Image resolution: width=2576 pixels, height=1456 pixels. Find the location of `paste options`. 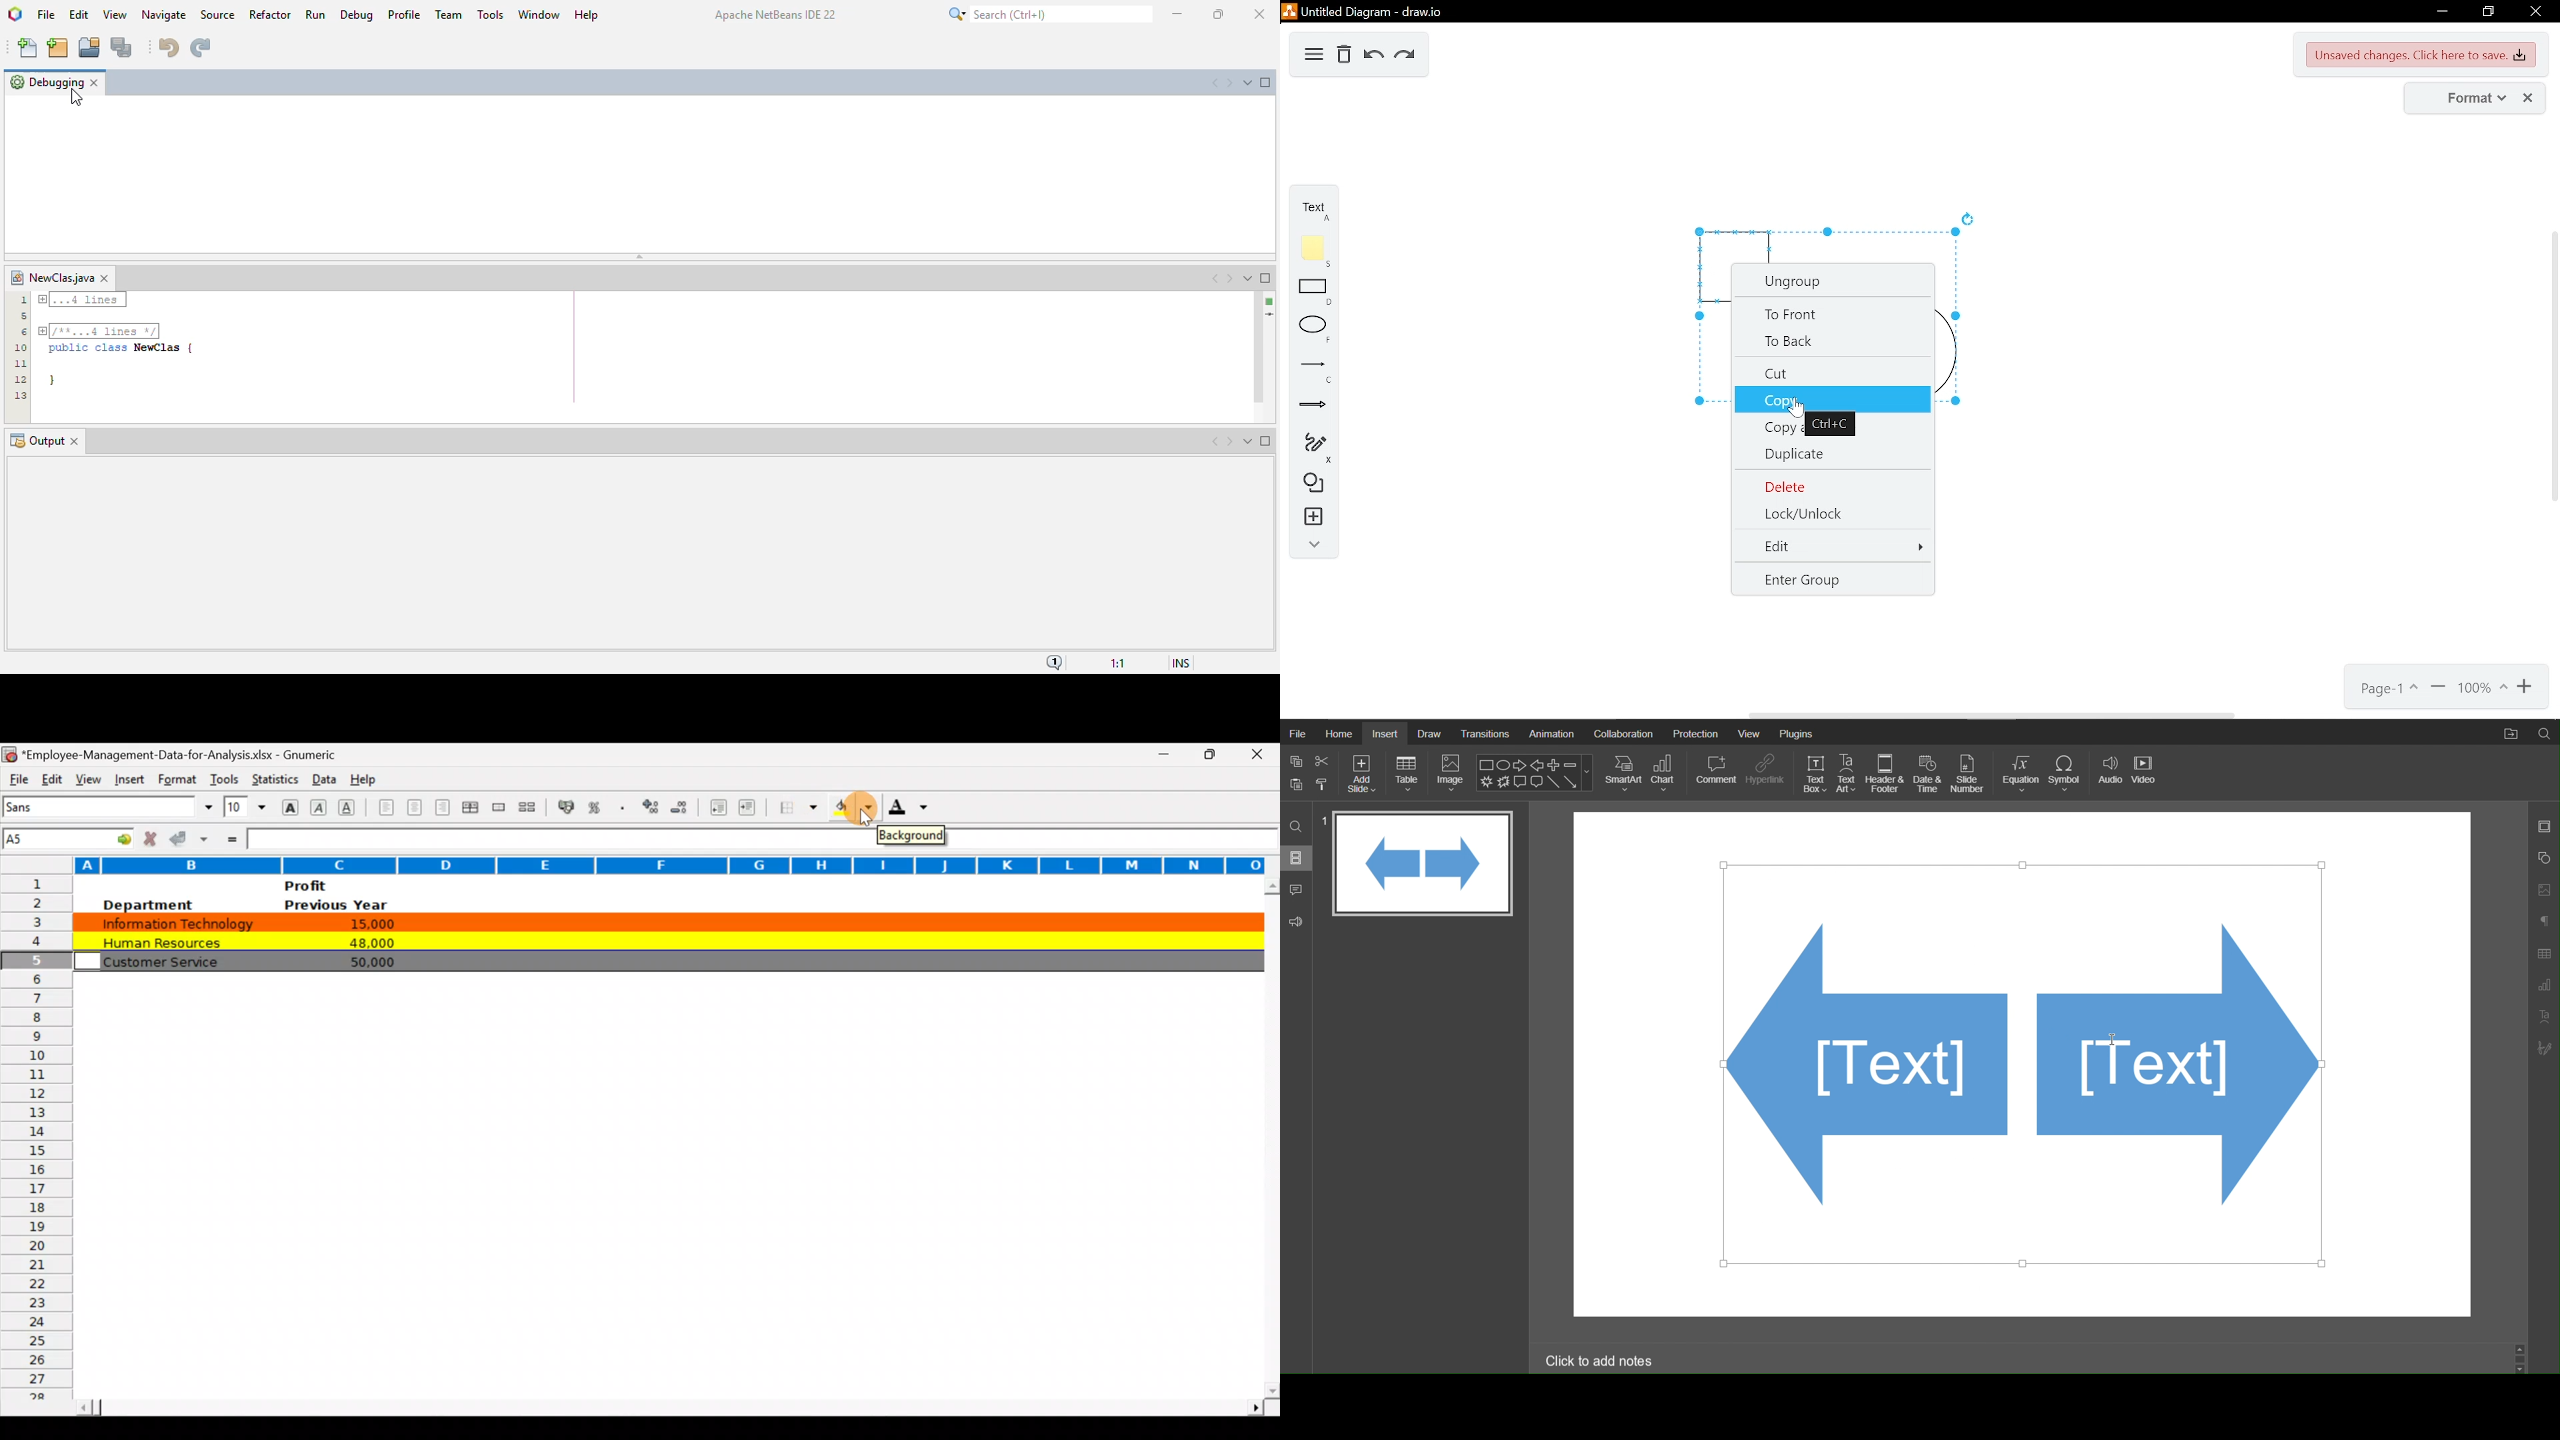

paste options is located at coordinates (1323, 786).